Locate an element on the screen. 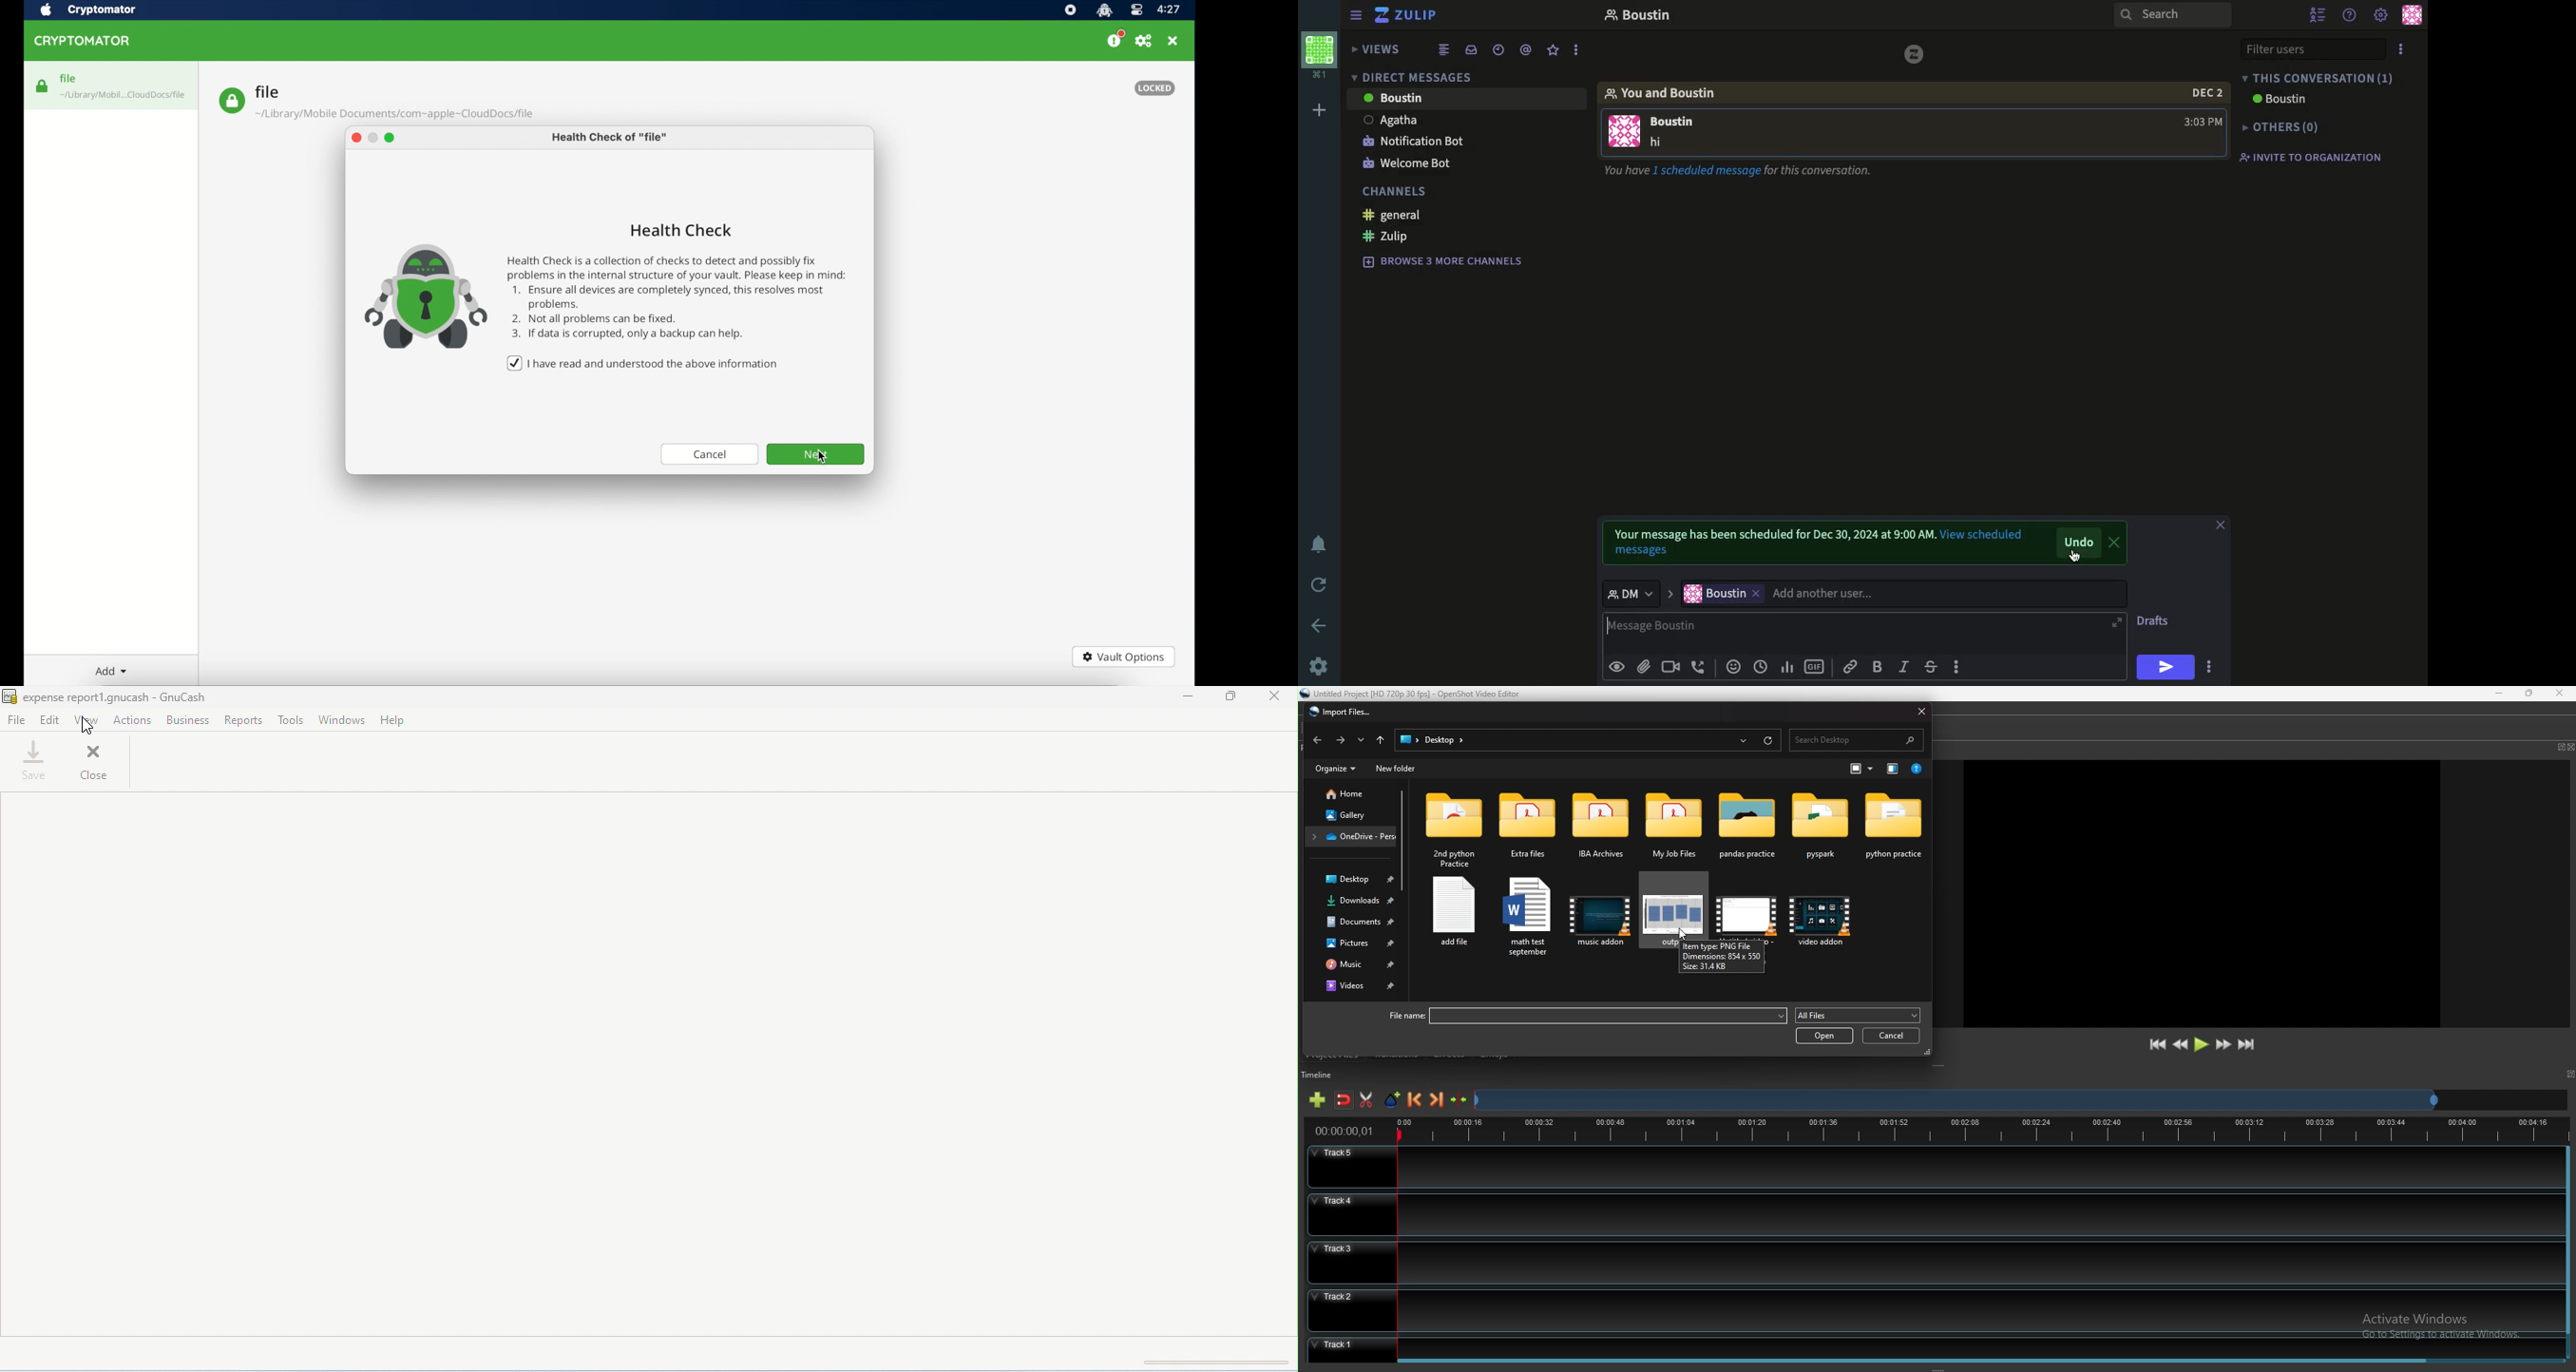 The height and width of the screenshot is (1372, 2576). help is located at coordinates (1917, 767).